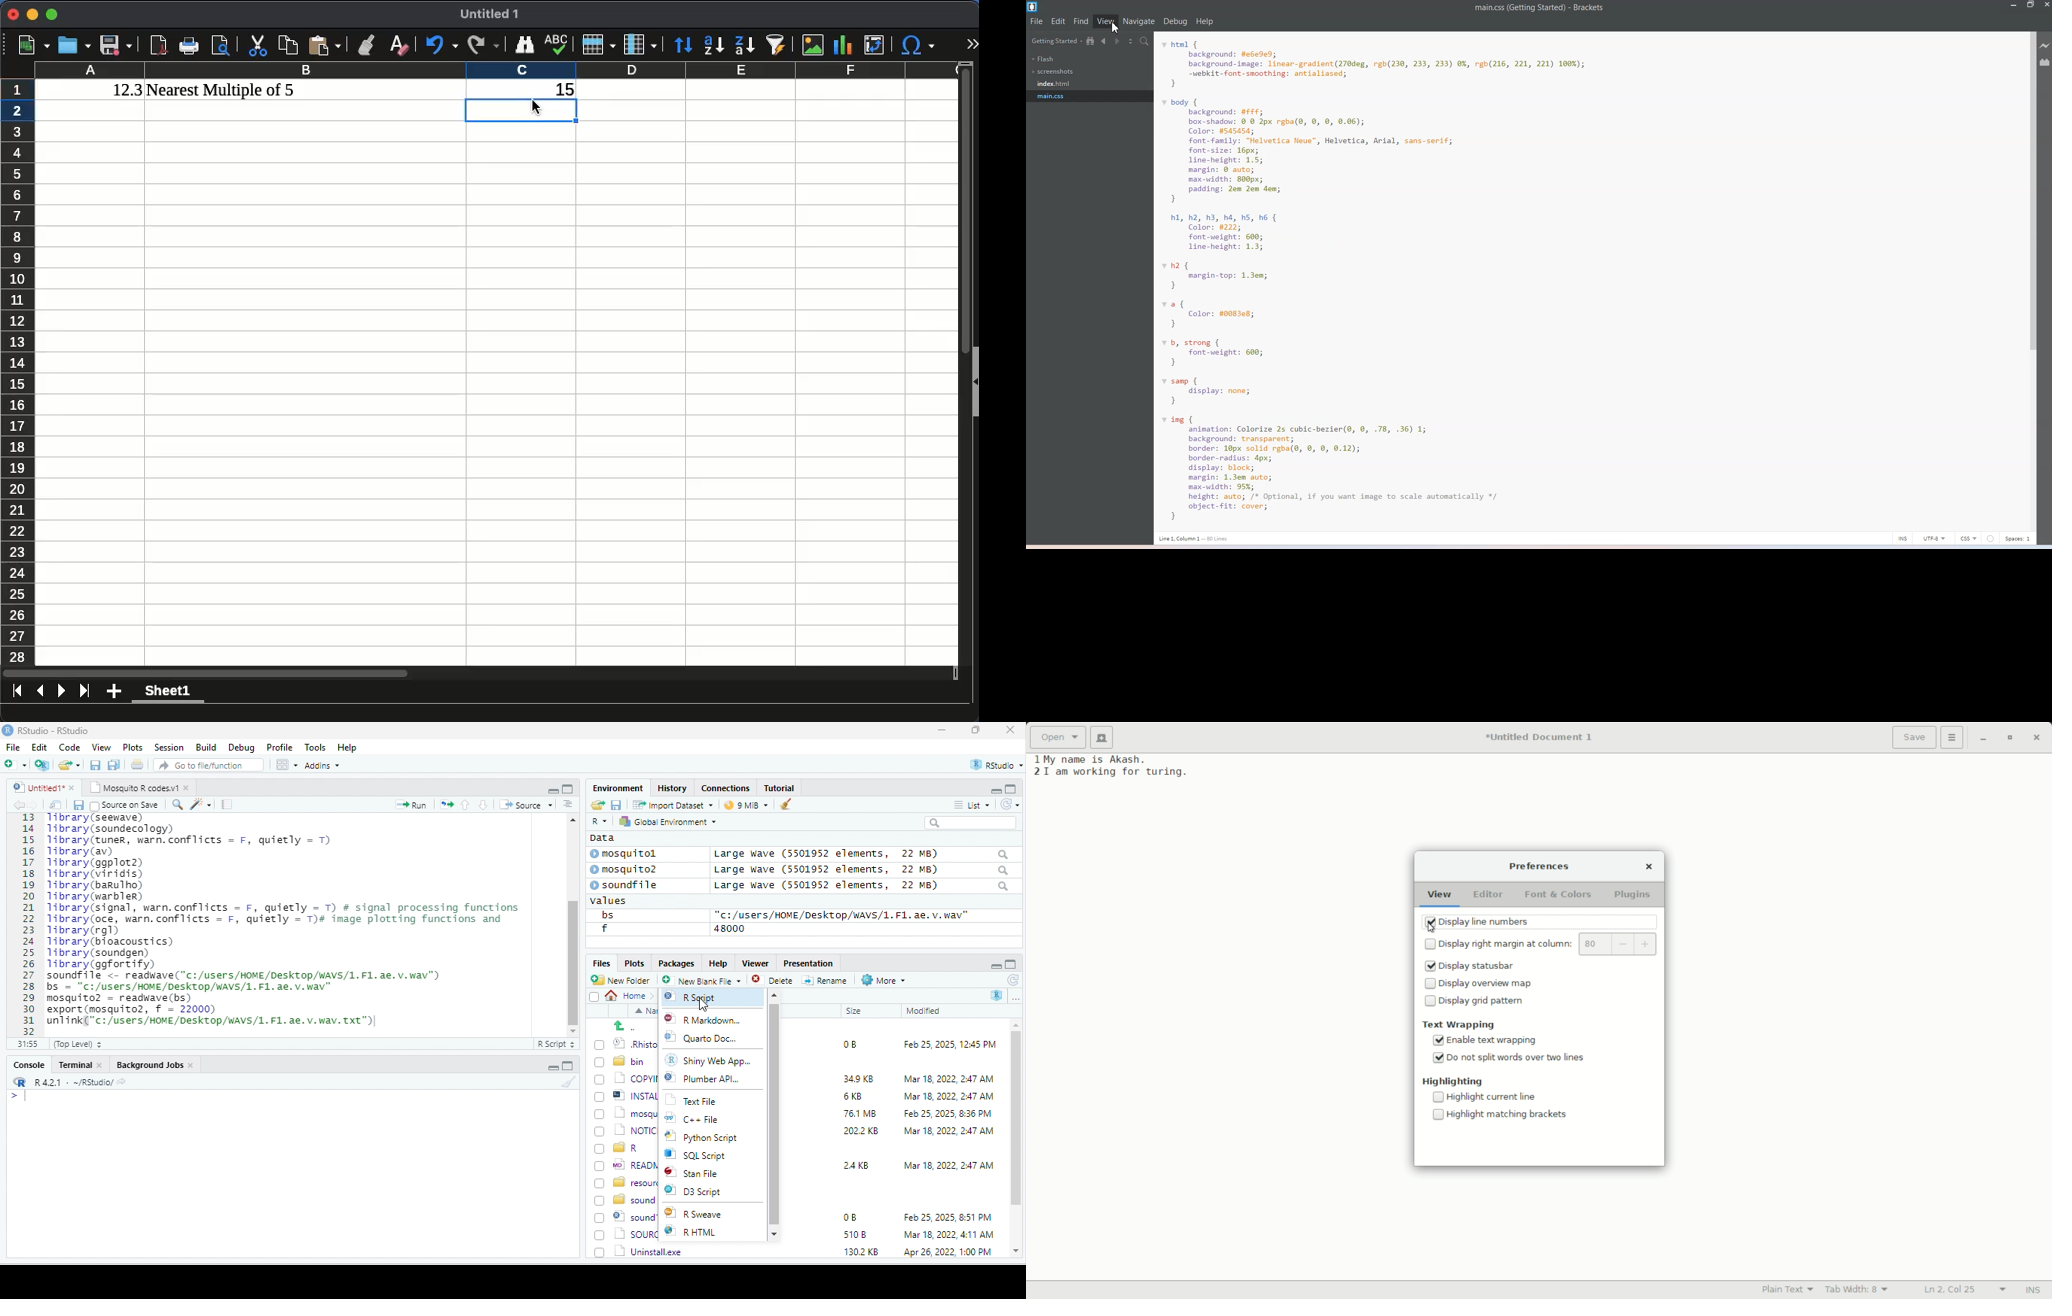  What do you see at coordinates (1858, 1289) in the screenshot?
I see `tab width` at bounding box center [1858, 1289].